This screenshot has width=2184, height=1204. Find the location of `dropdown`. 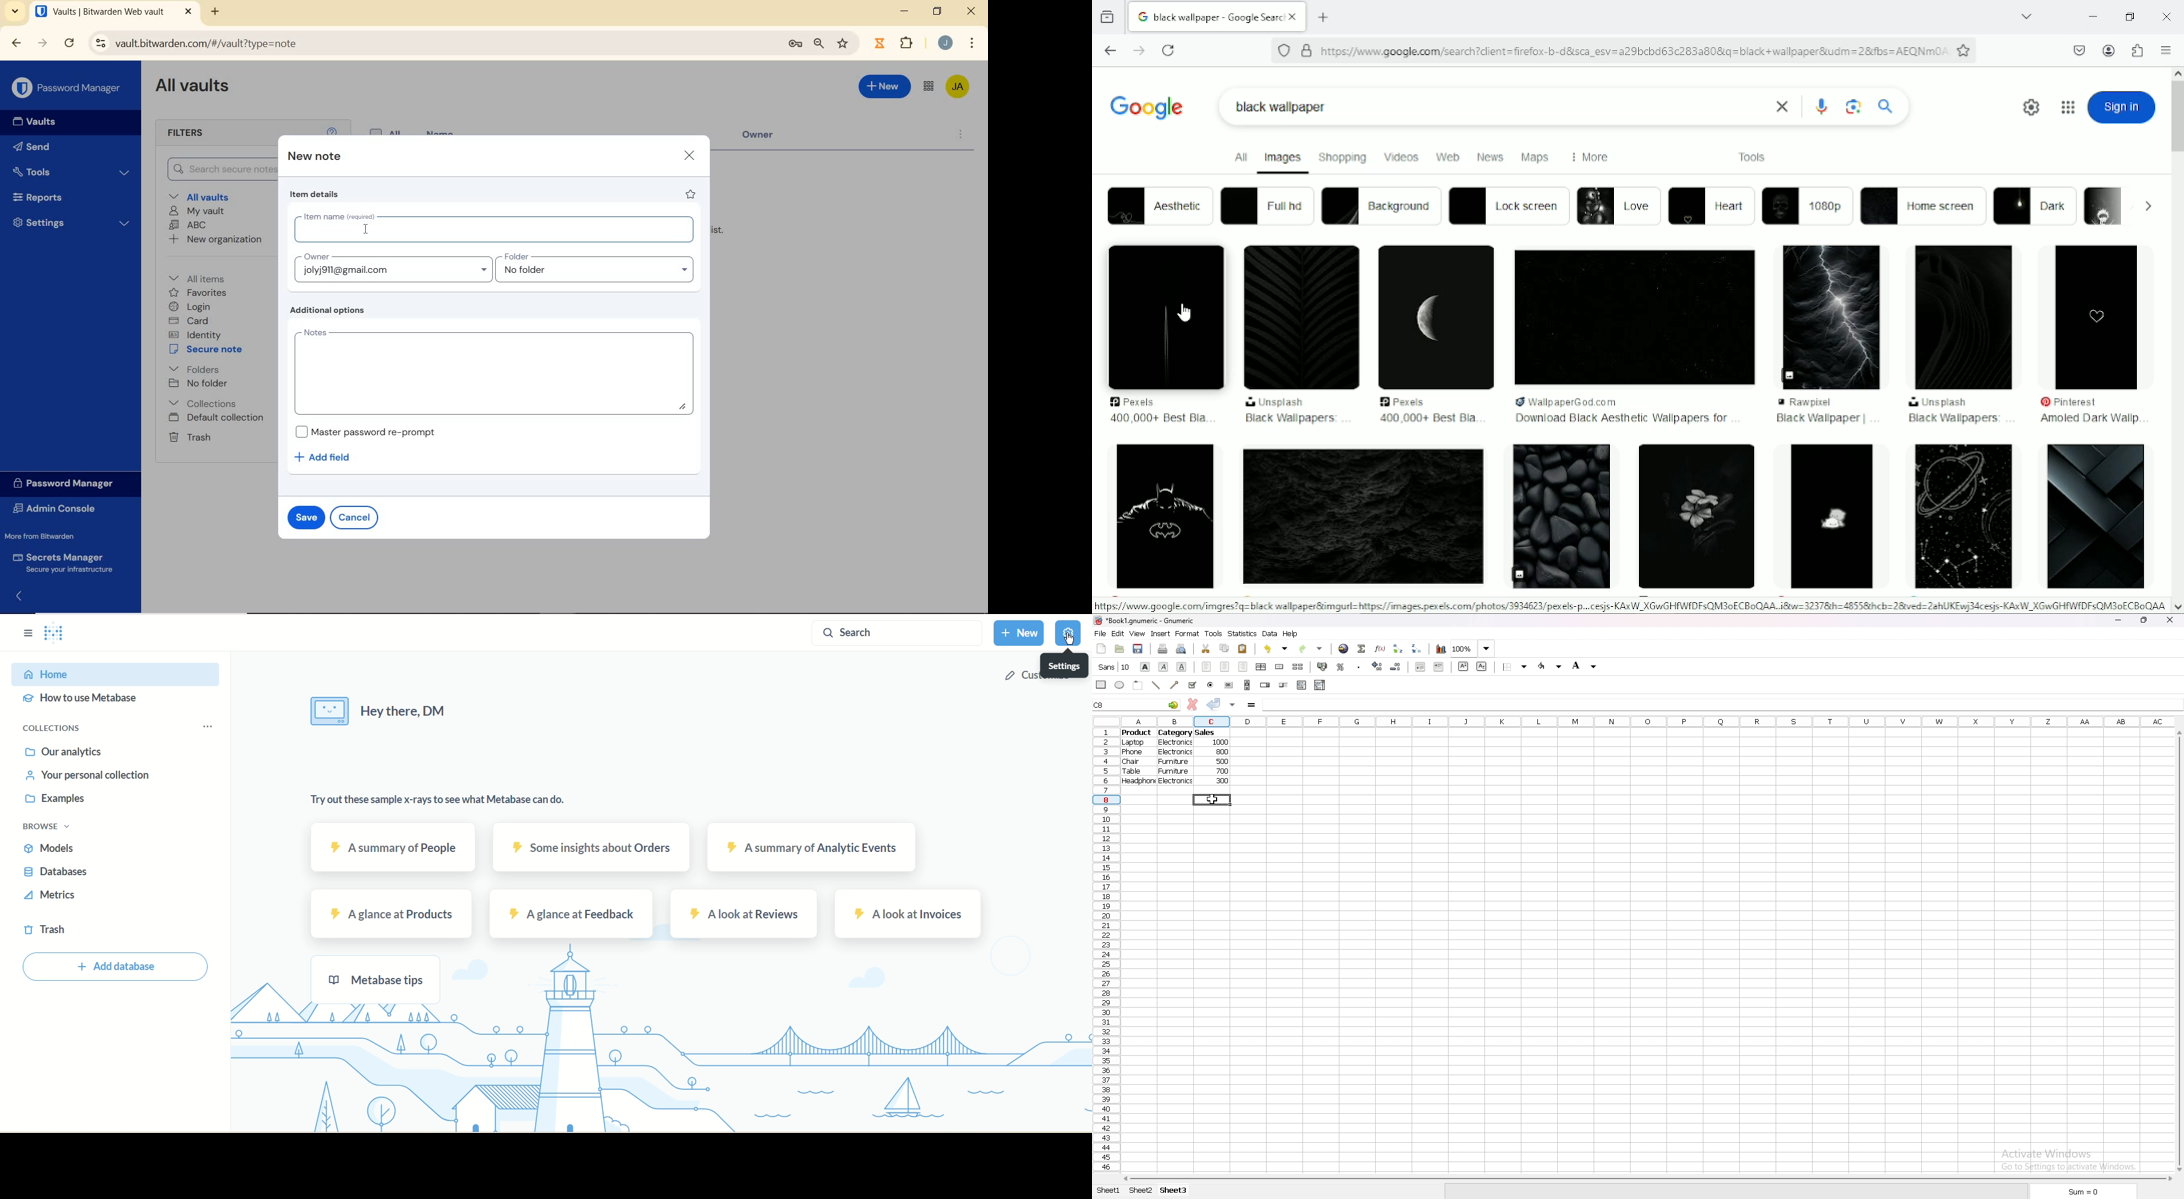

dropdown is located at coordinates (2148, 206).